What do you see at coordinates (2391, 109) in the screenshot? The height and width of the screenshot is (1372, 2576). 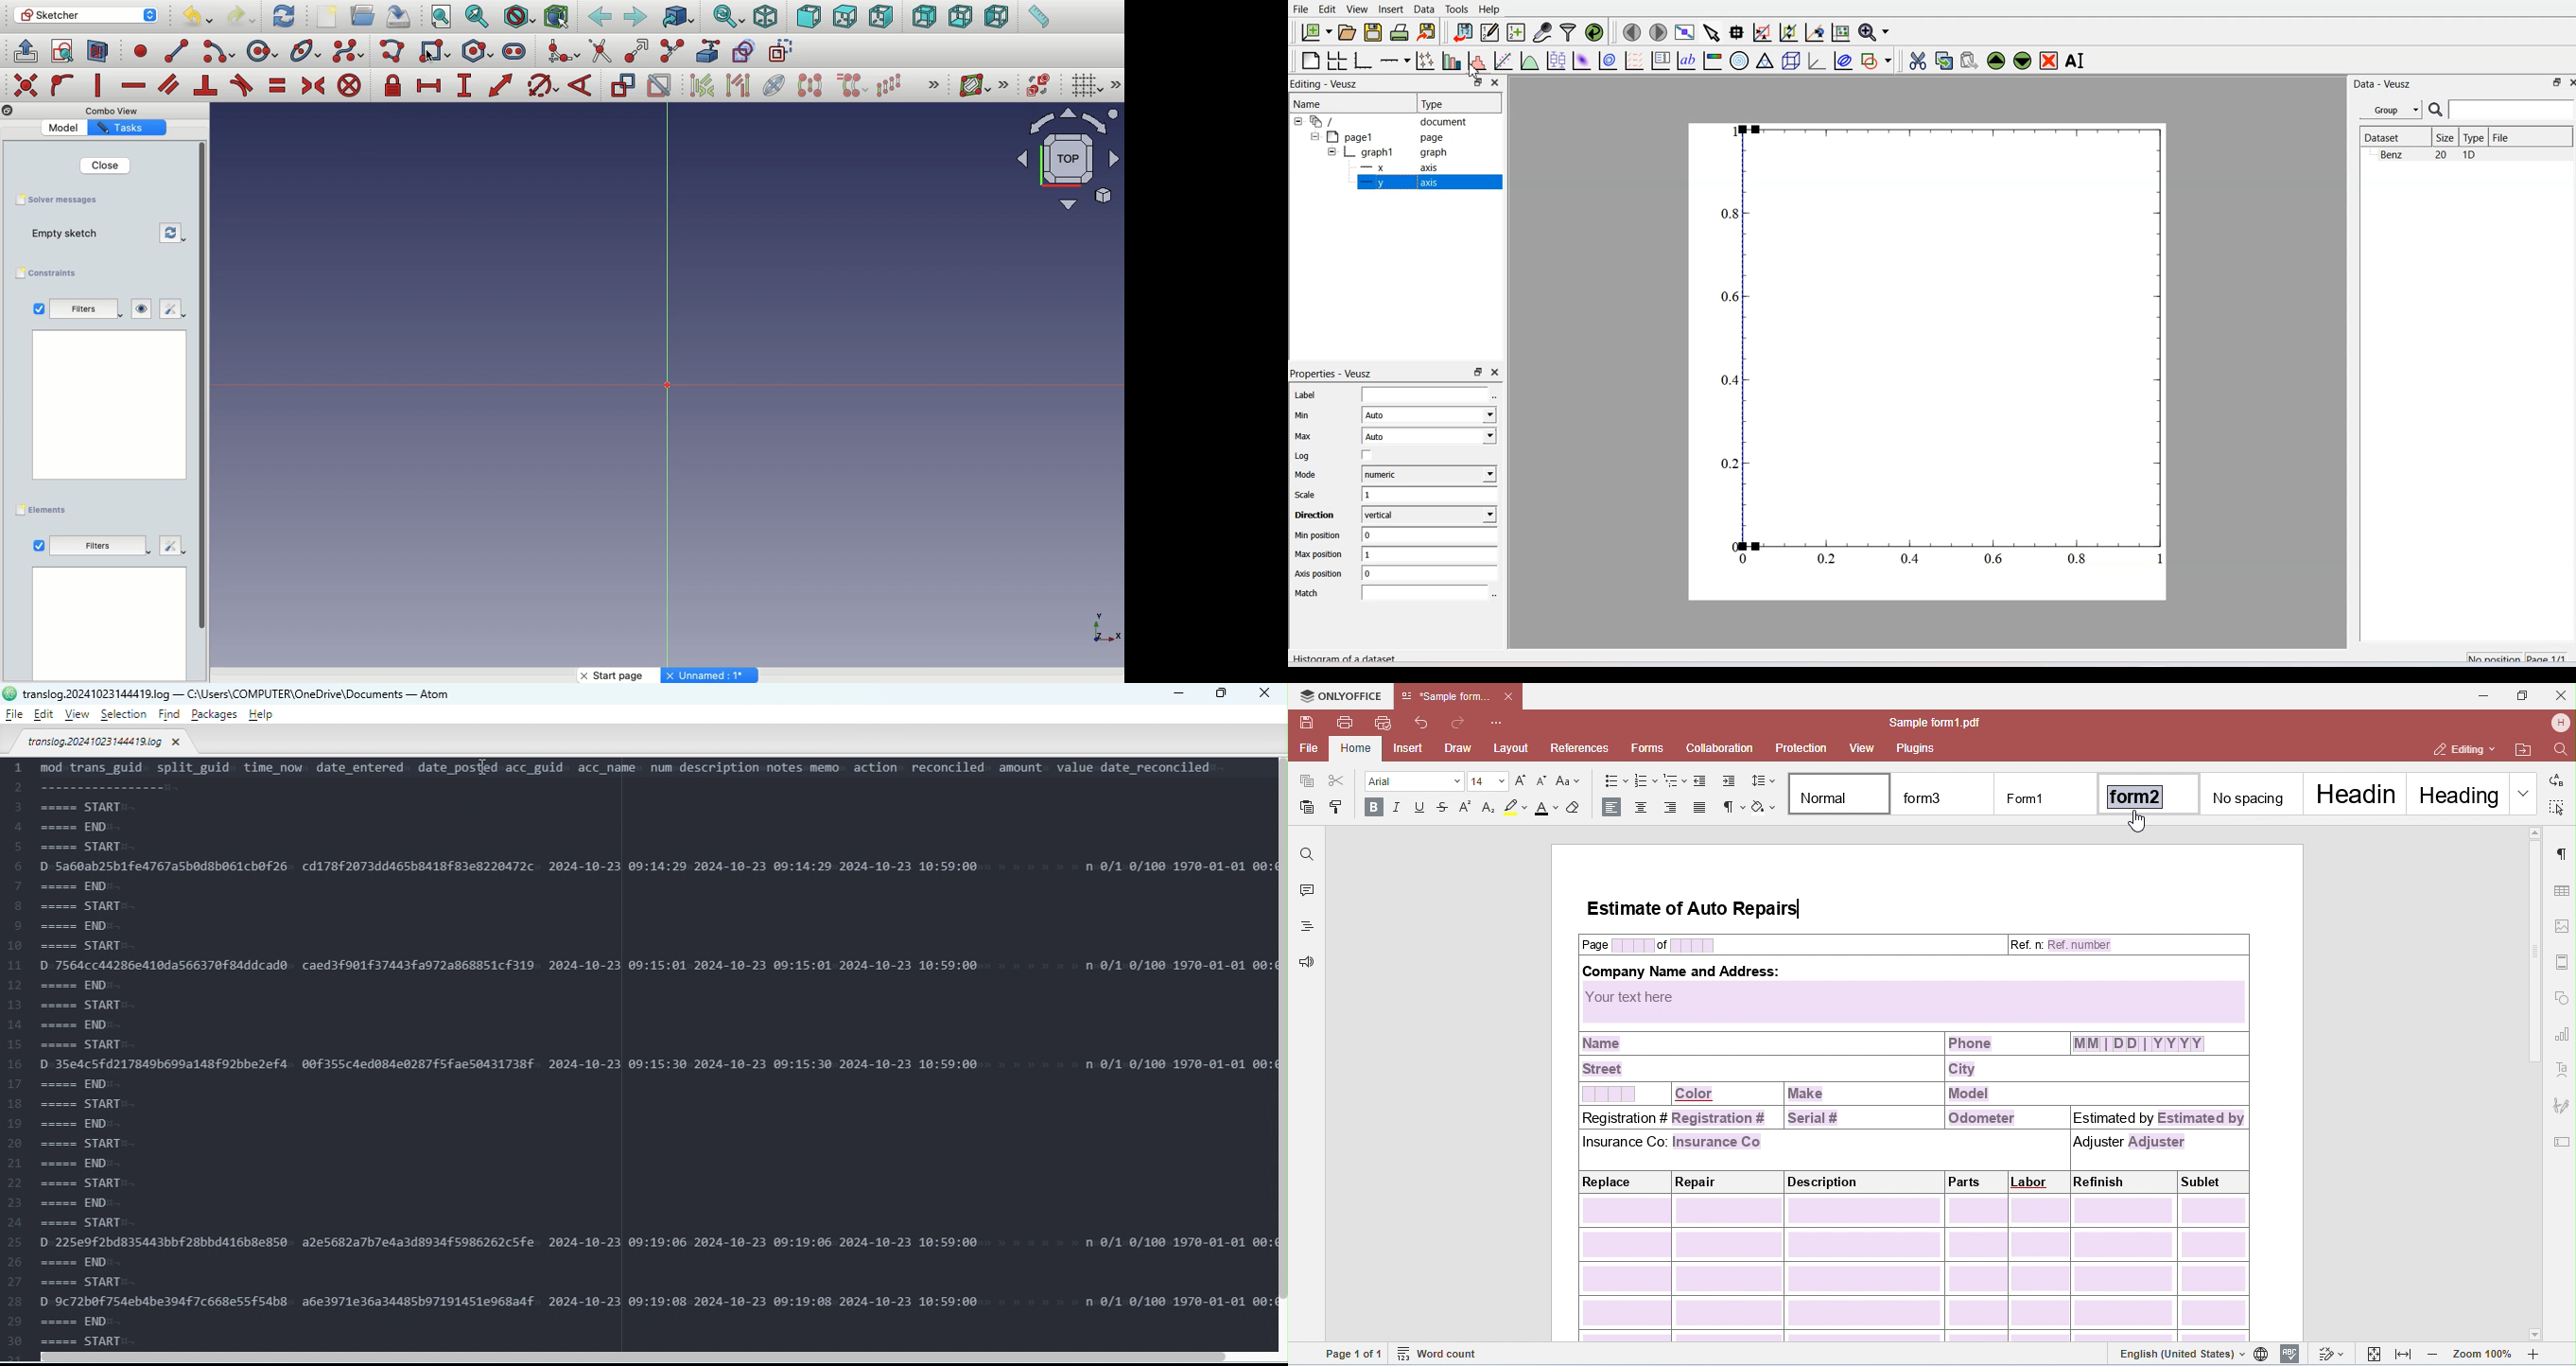 I see `Group` at bounding box center [2391, 109].